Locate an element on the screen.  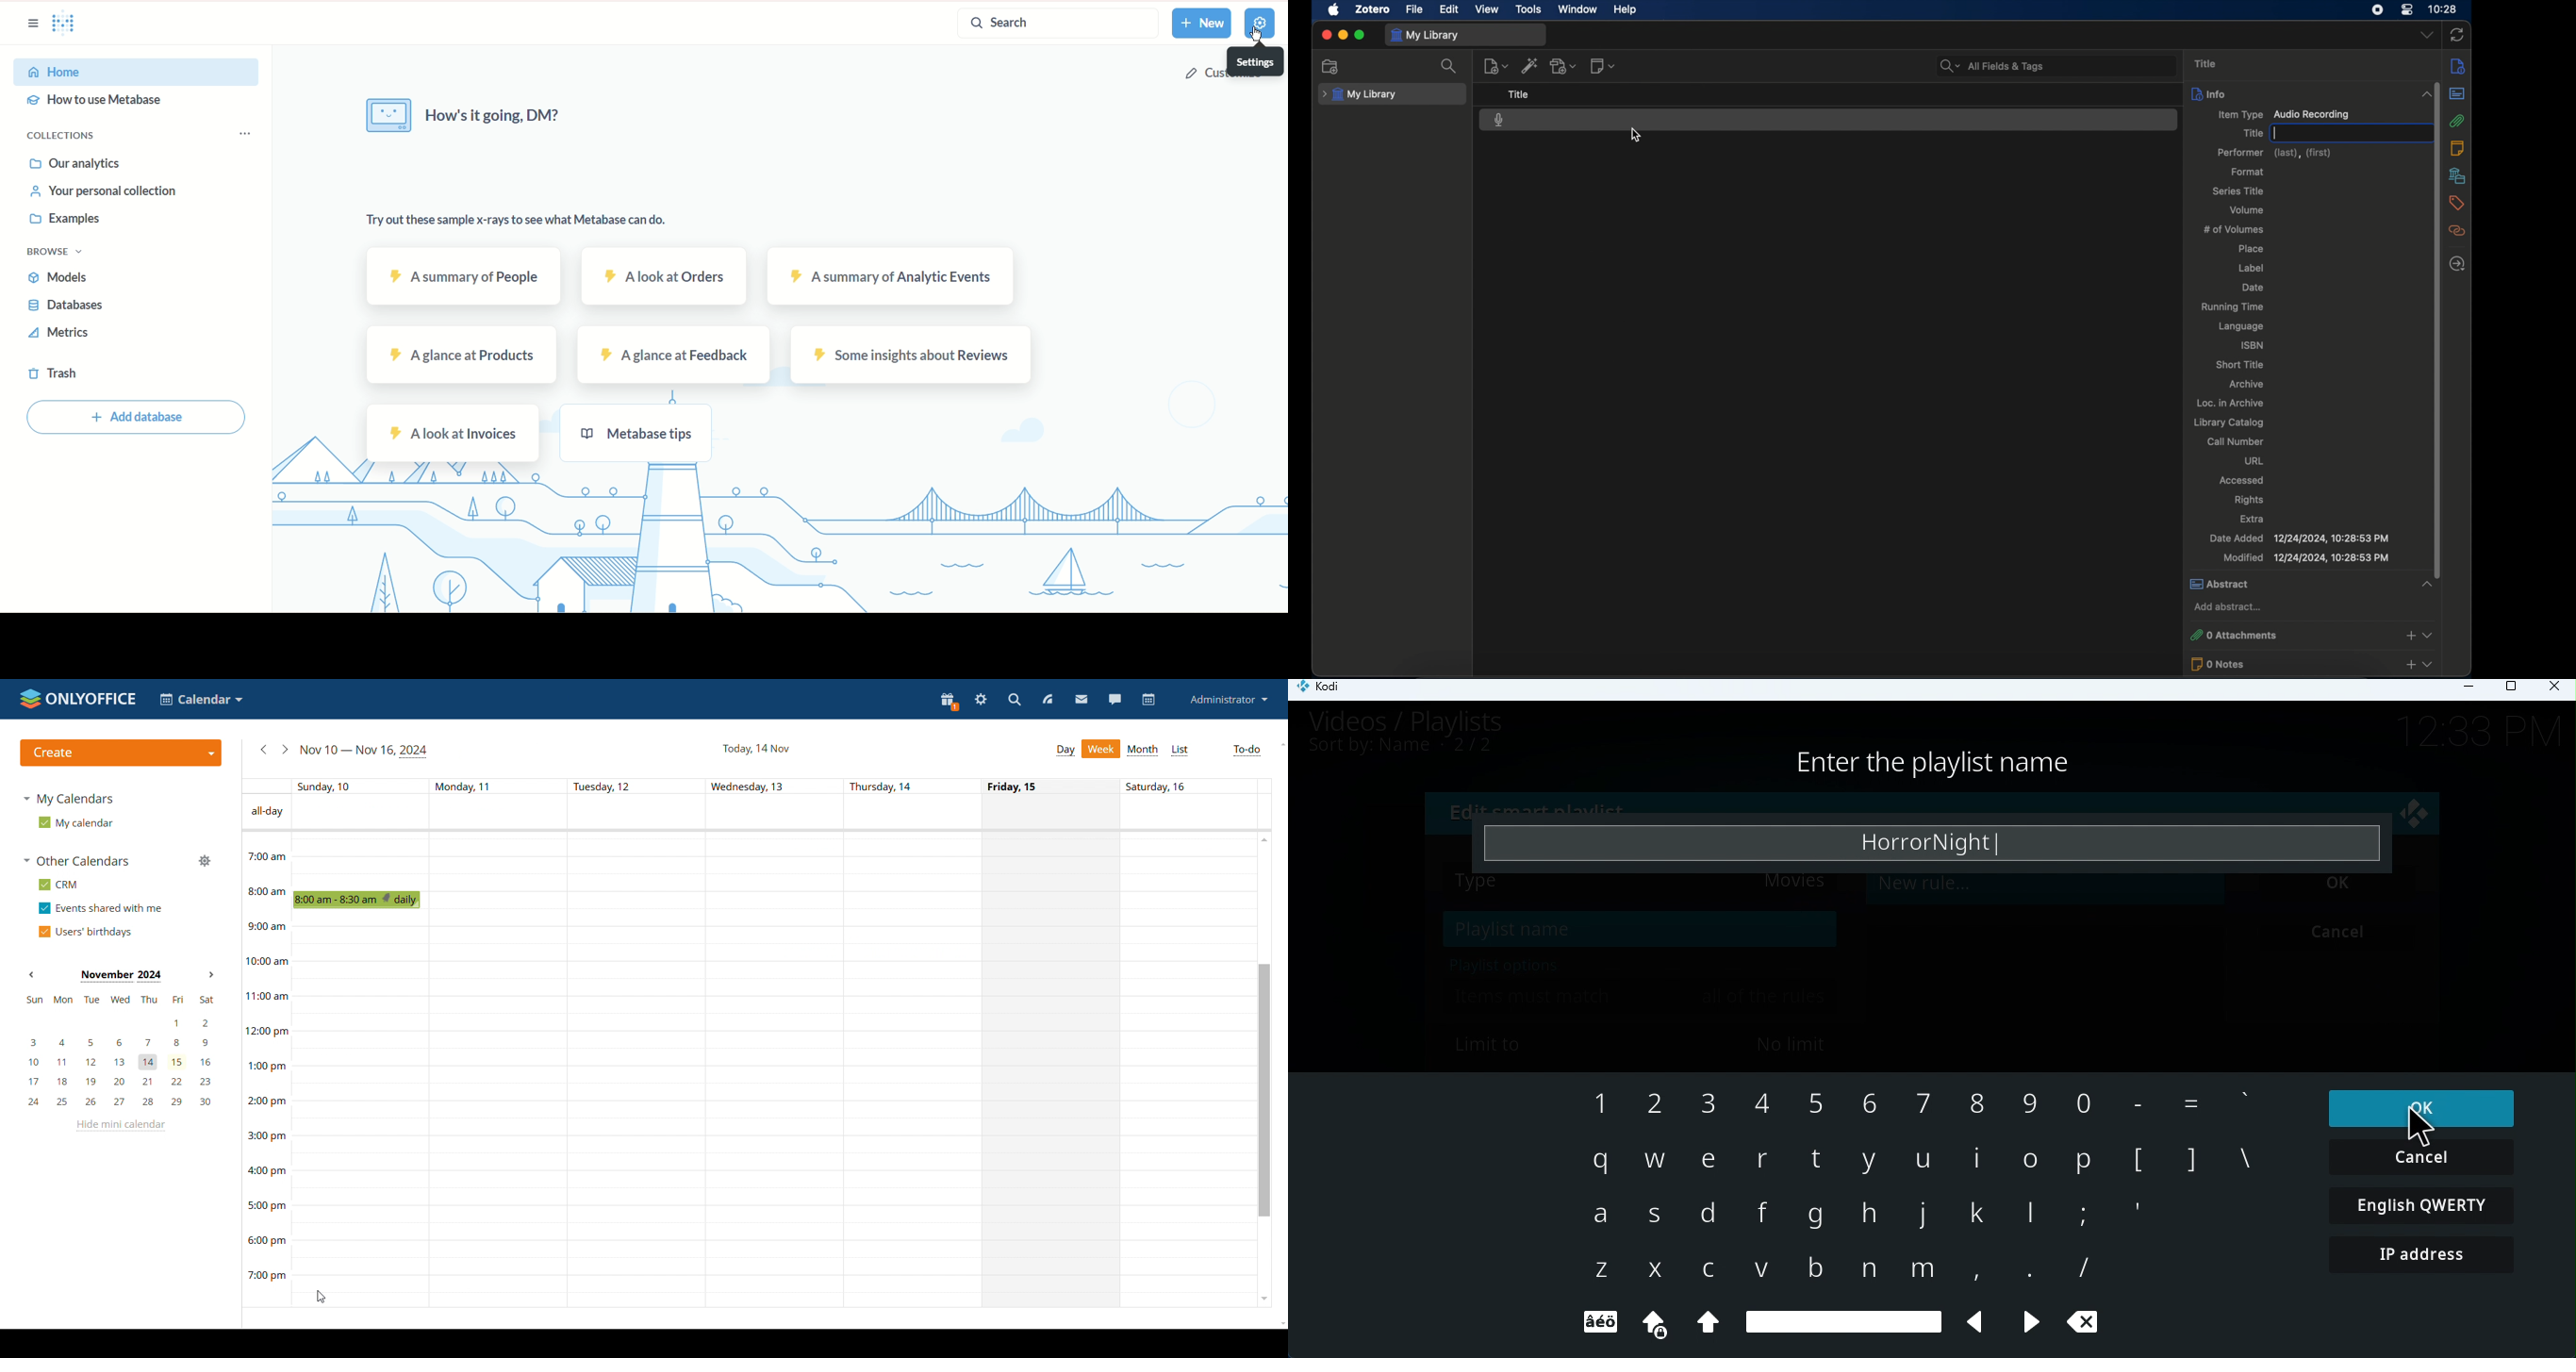
extra is located at coordinates (2253, 519).